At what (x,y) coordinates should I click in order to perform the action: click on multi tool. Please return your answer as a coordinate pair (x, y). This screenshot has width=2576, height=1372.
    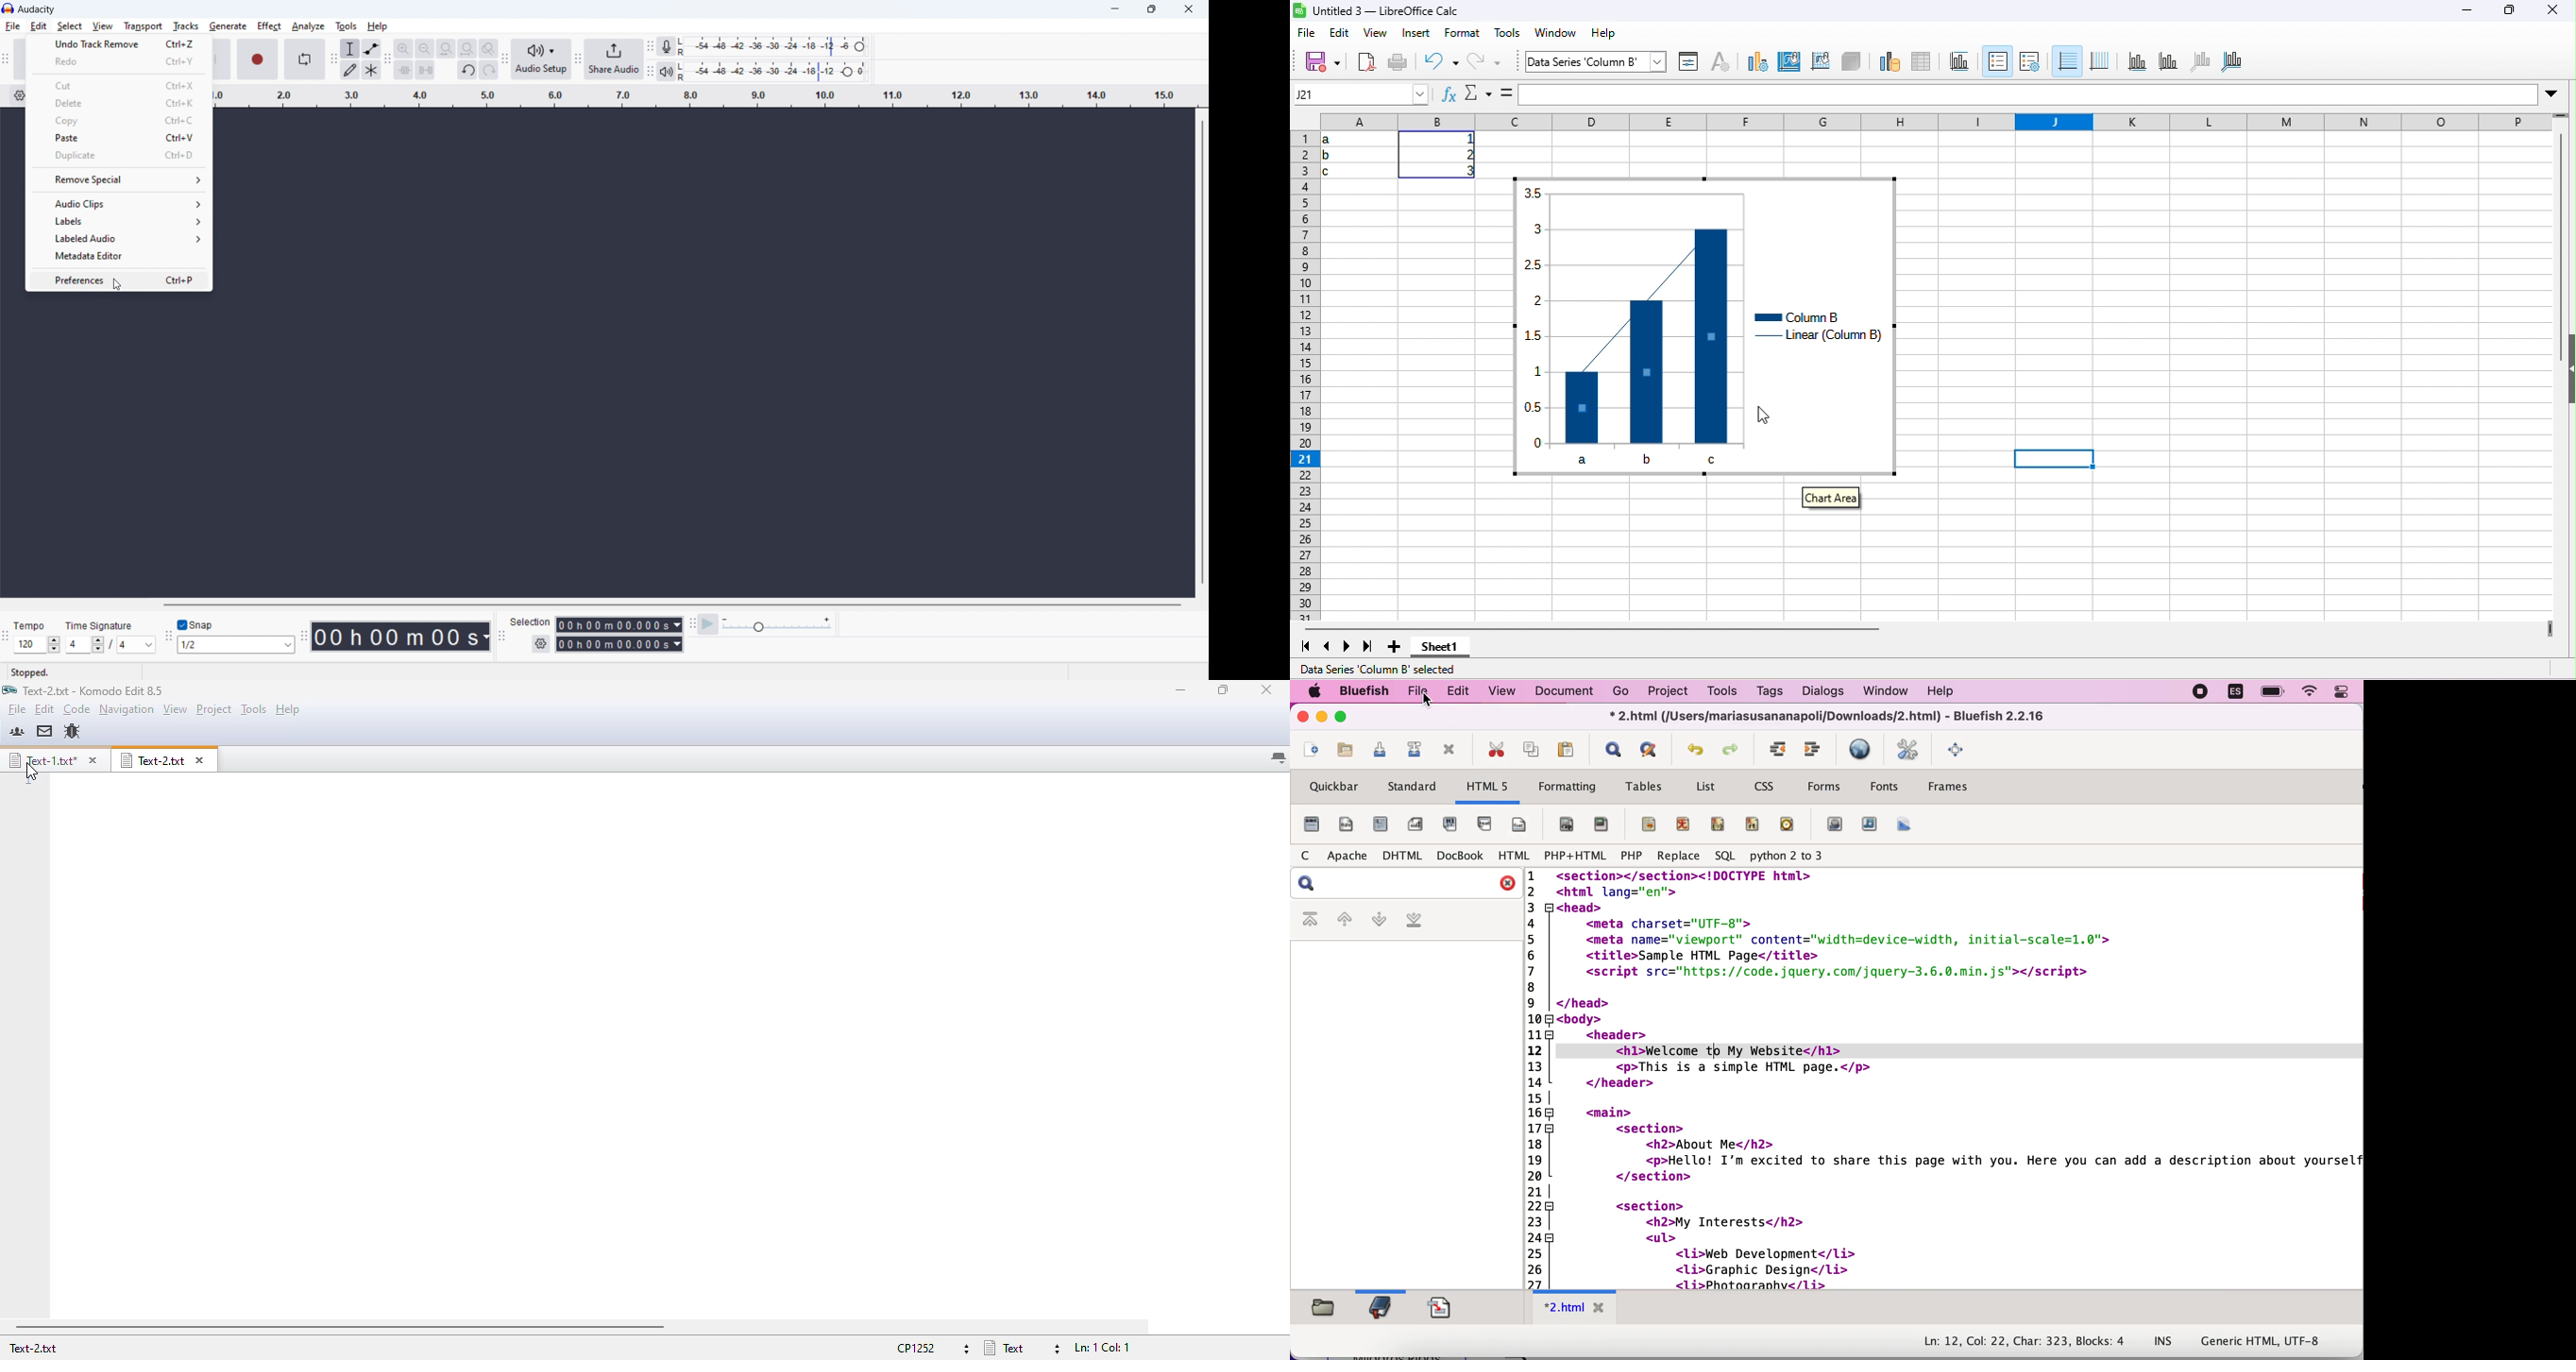
    Looking at the image, I should click on (371, 70).